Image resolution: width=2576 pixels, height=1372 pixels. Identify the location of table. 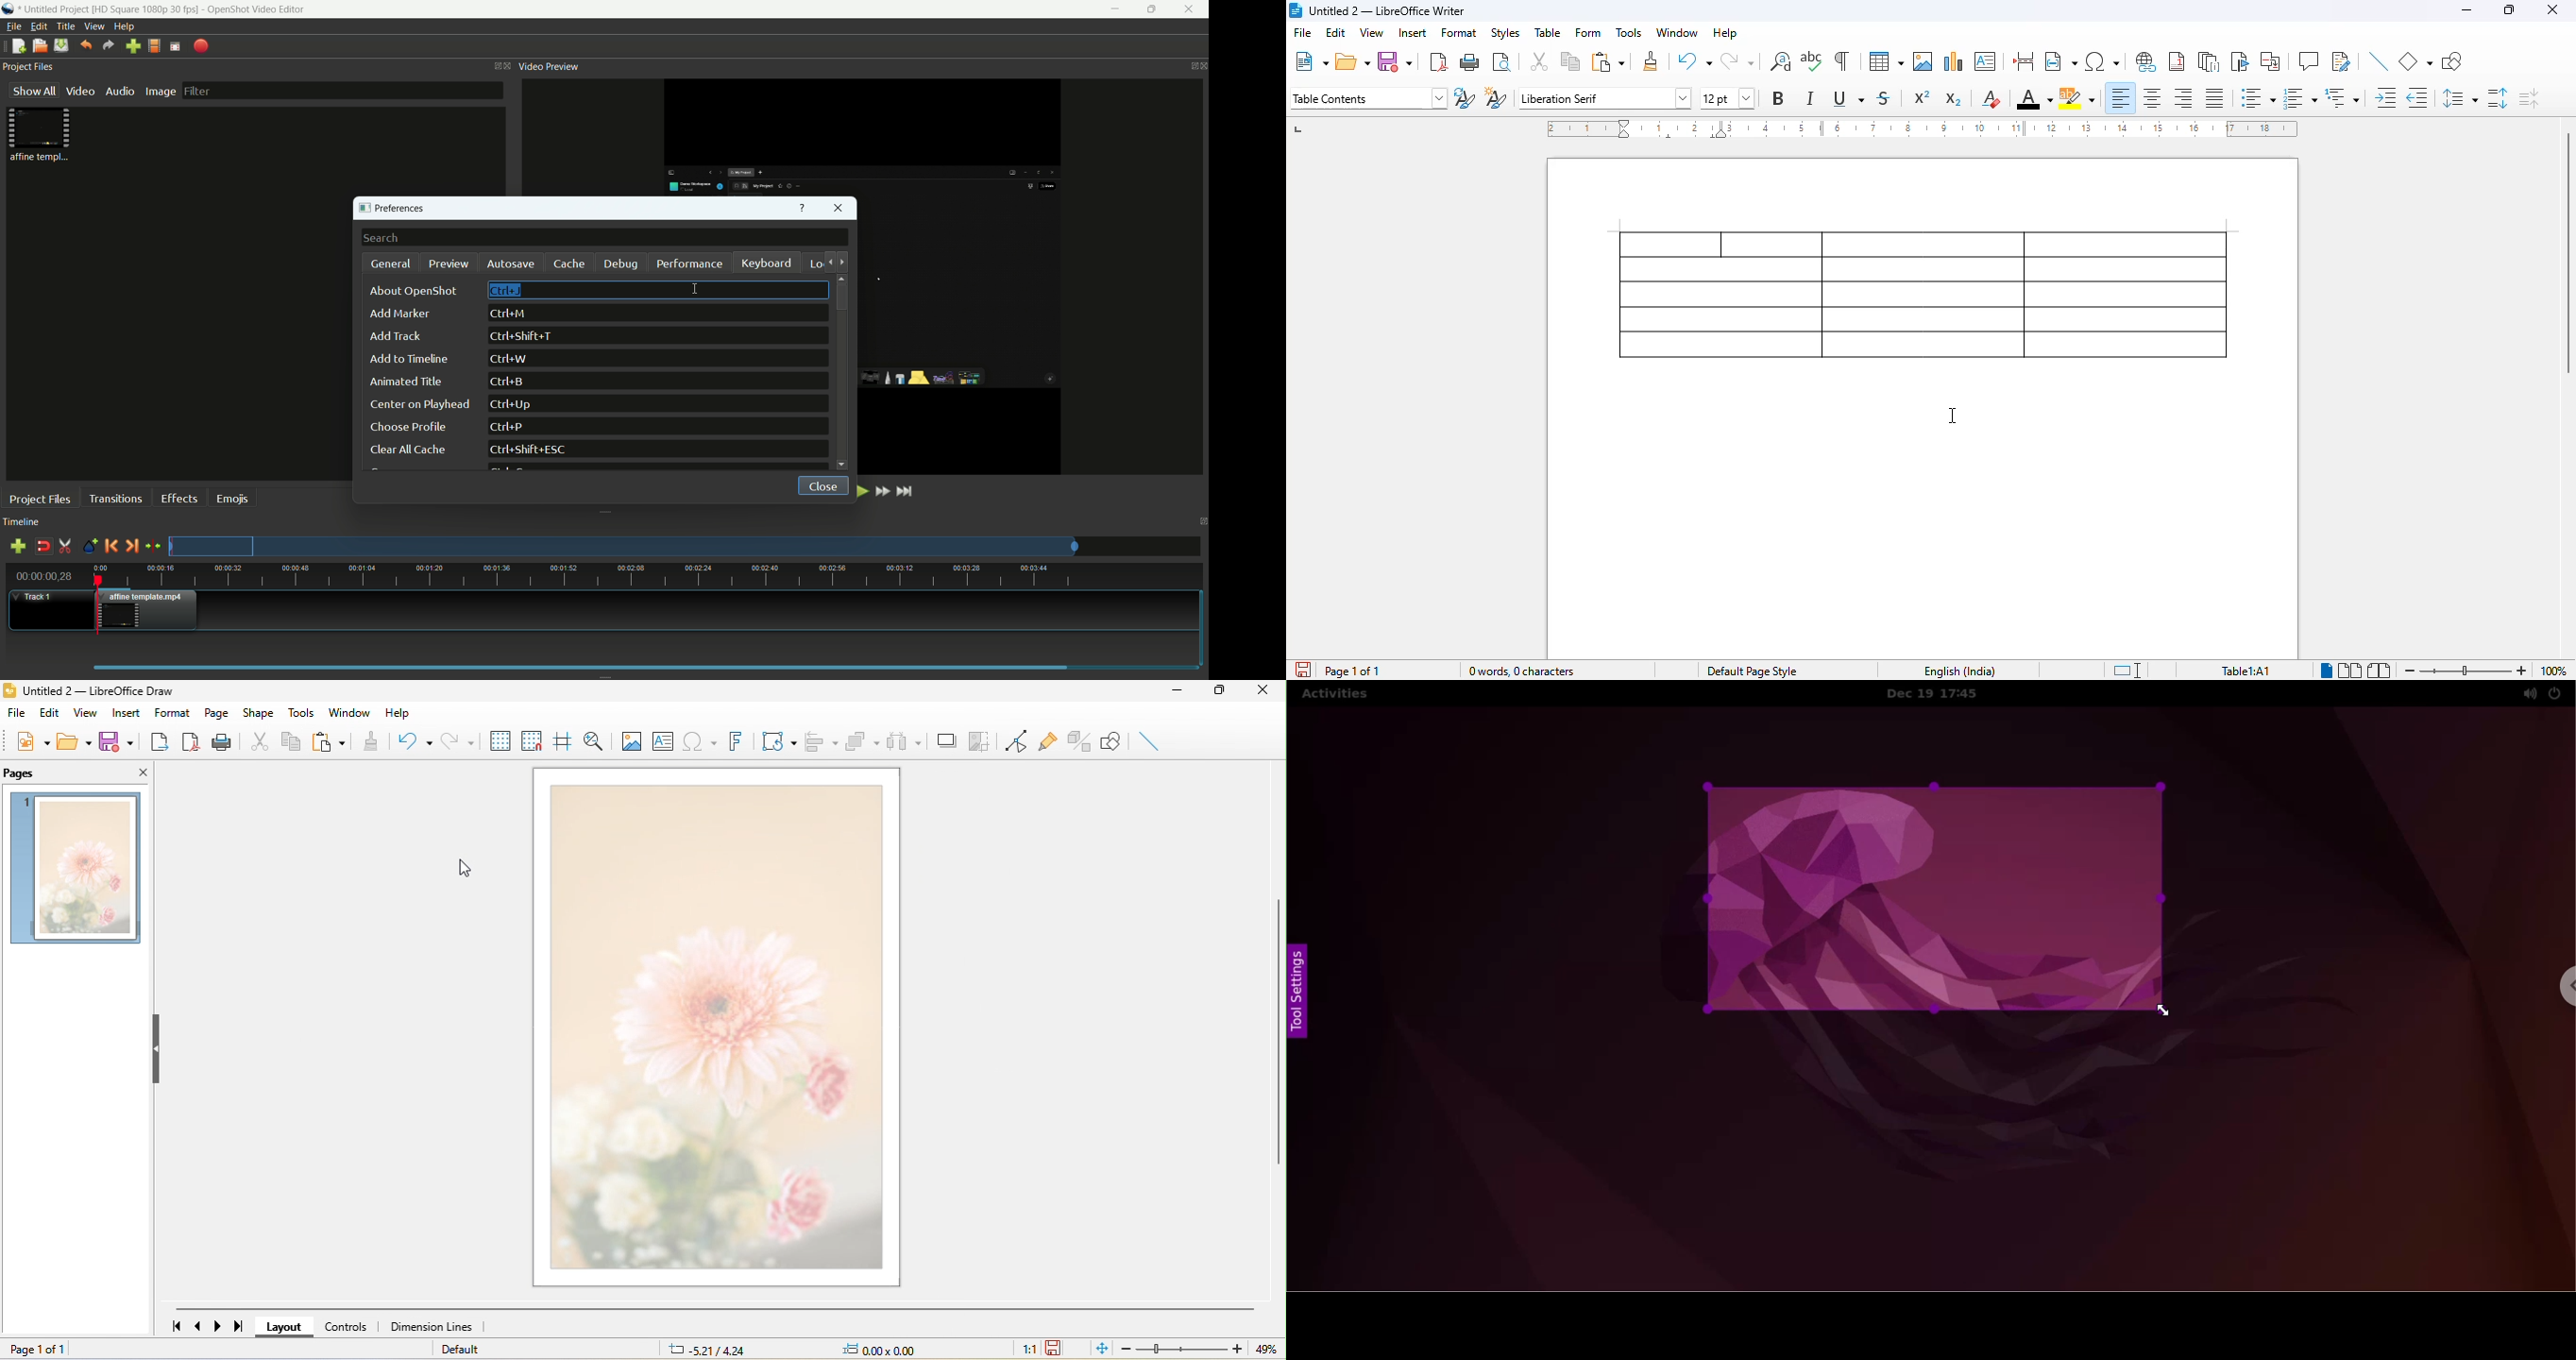
(1923, 297).